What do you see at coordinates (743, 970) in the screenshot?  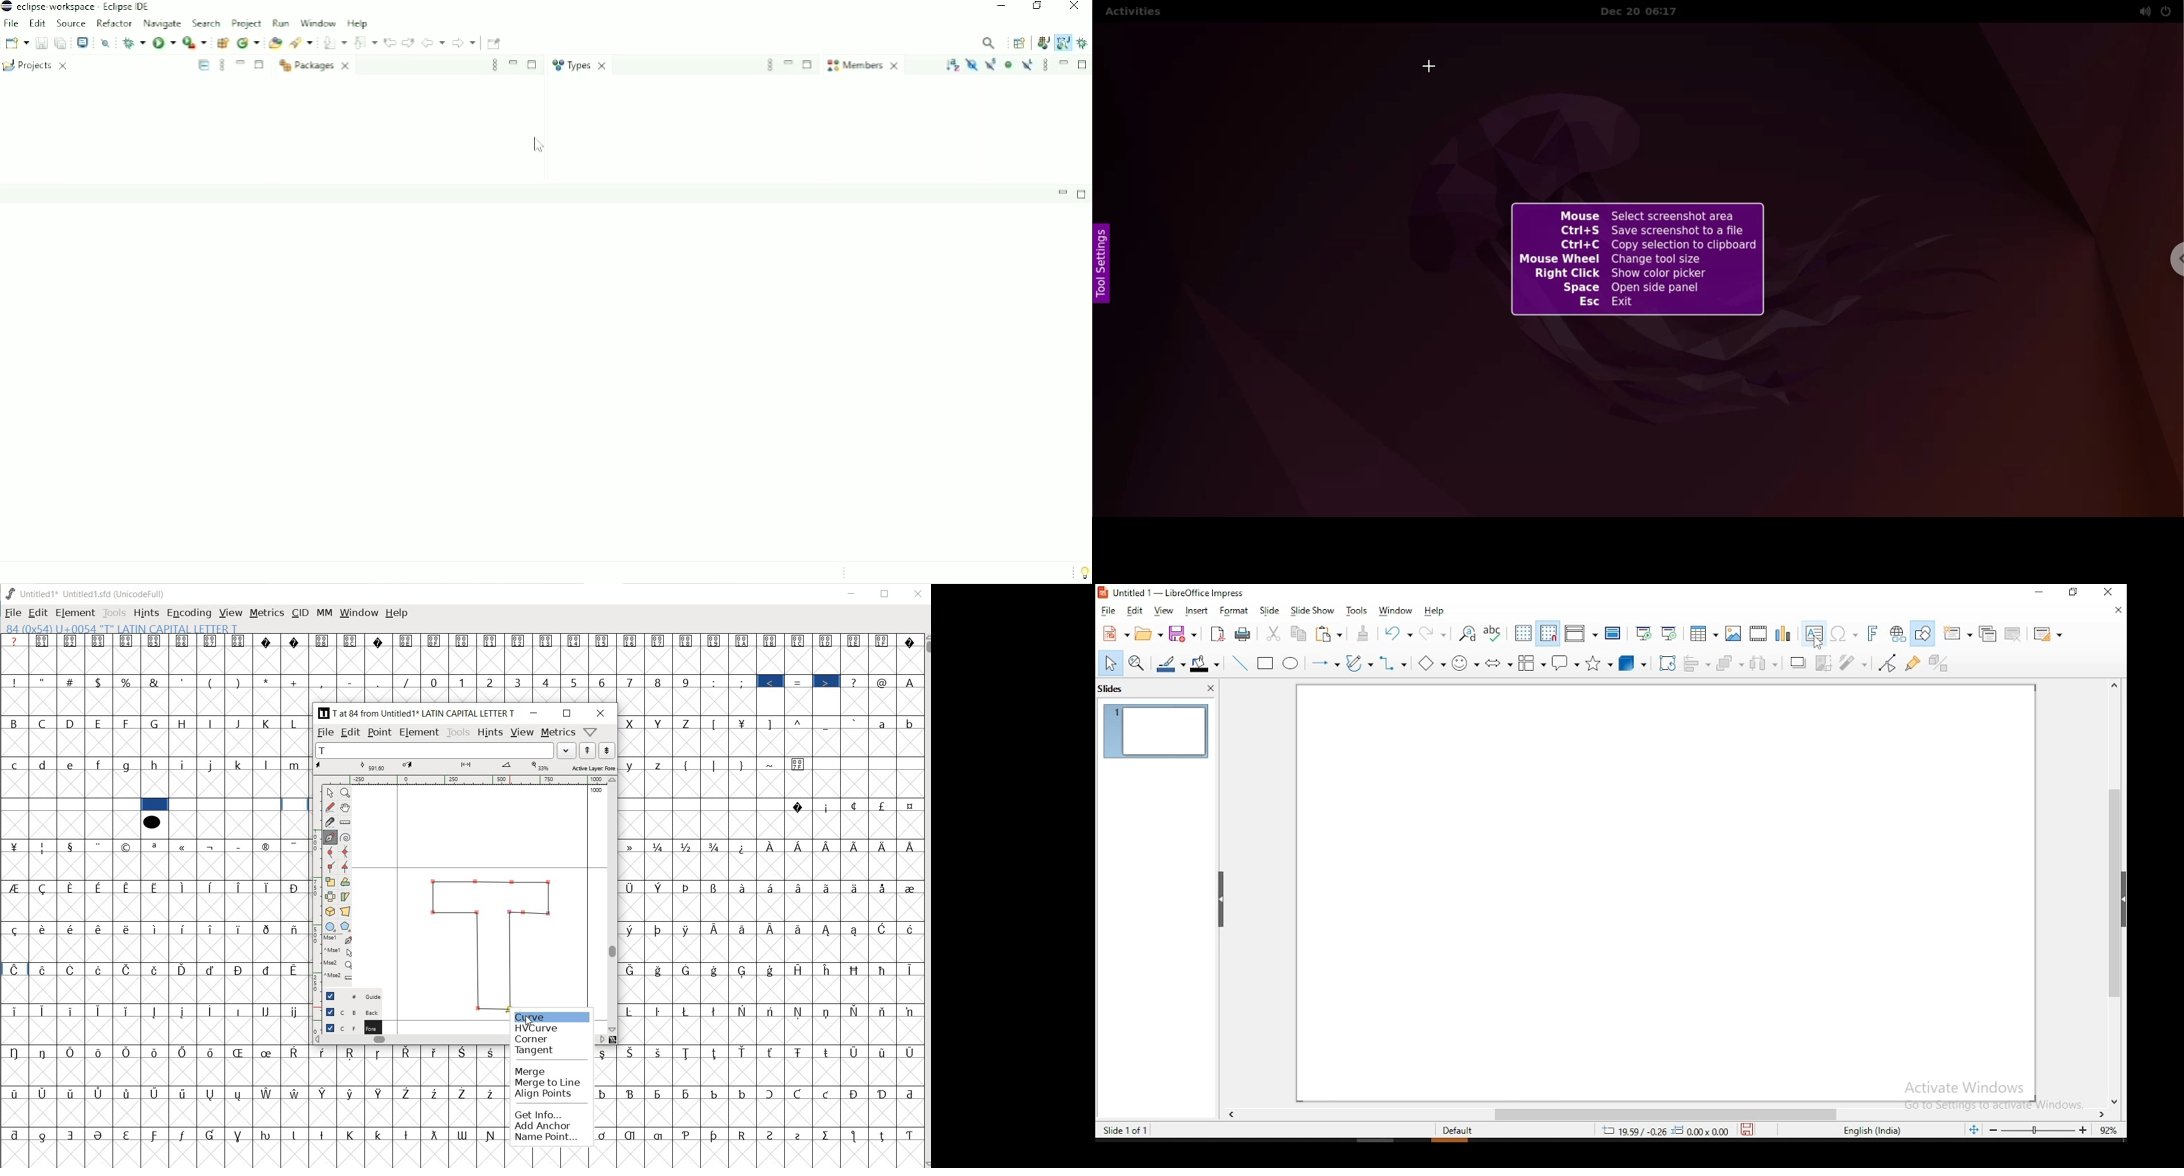 I see `Symbol` at bounding box center [743, 970].